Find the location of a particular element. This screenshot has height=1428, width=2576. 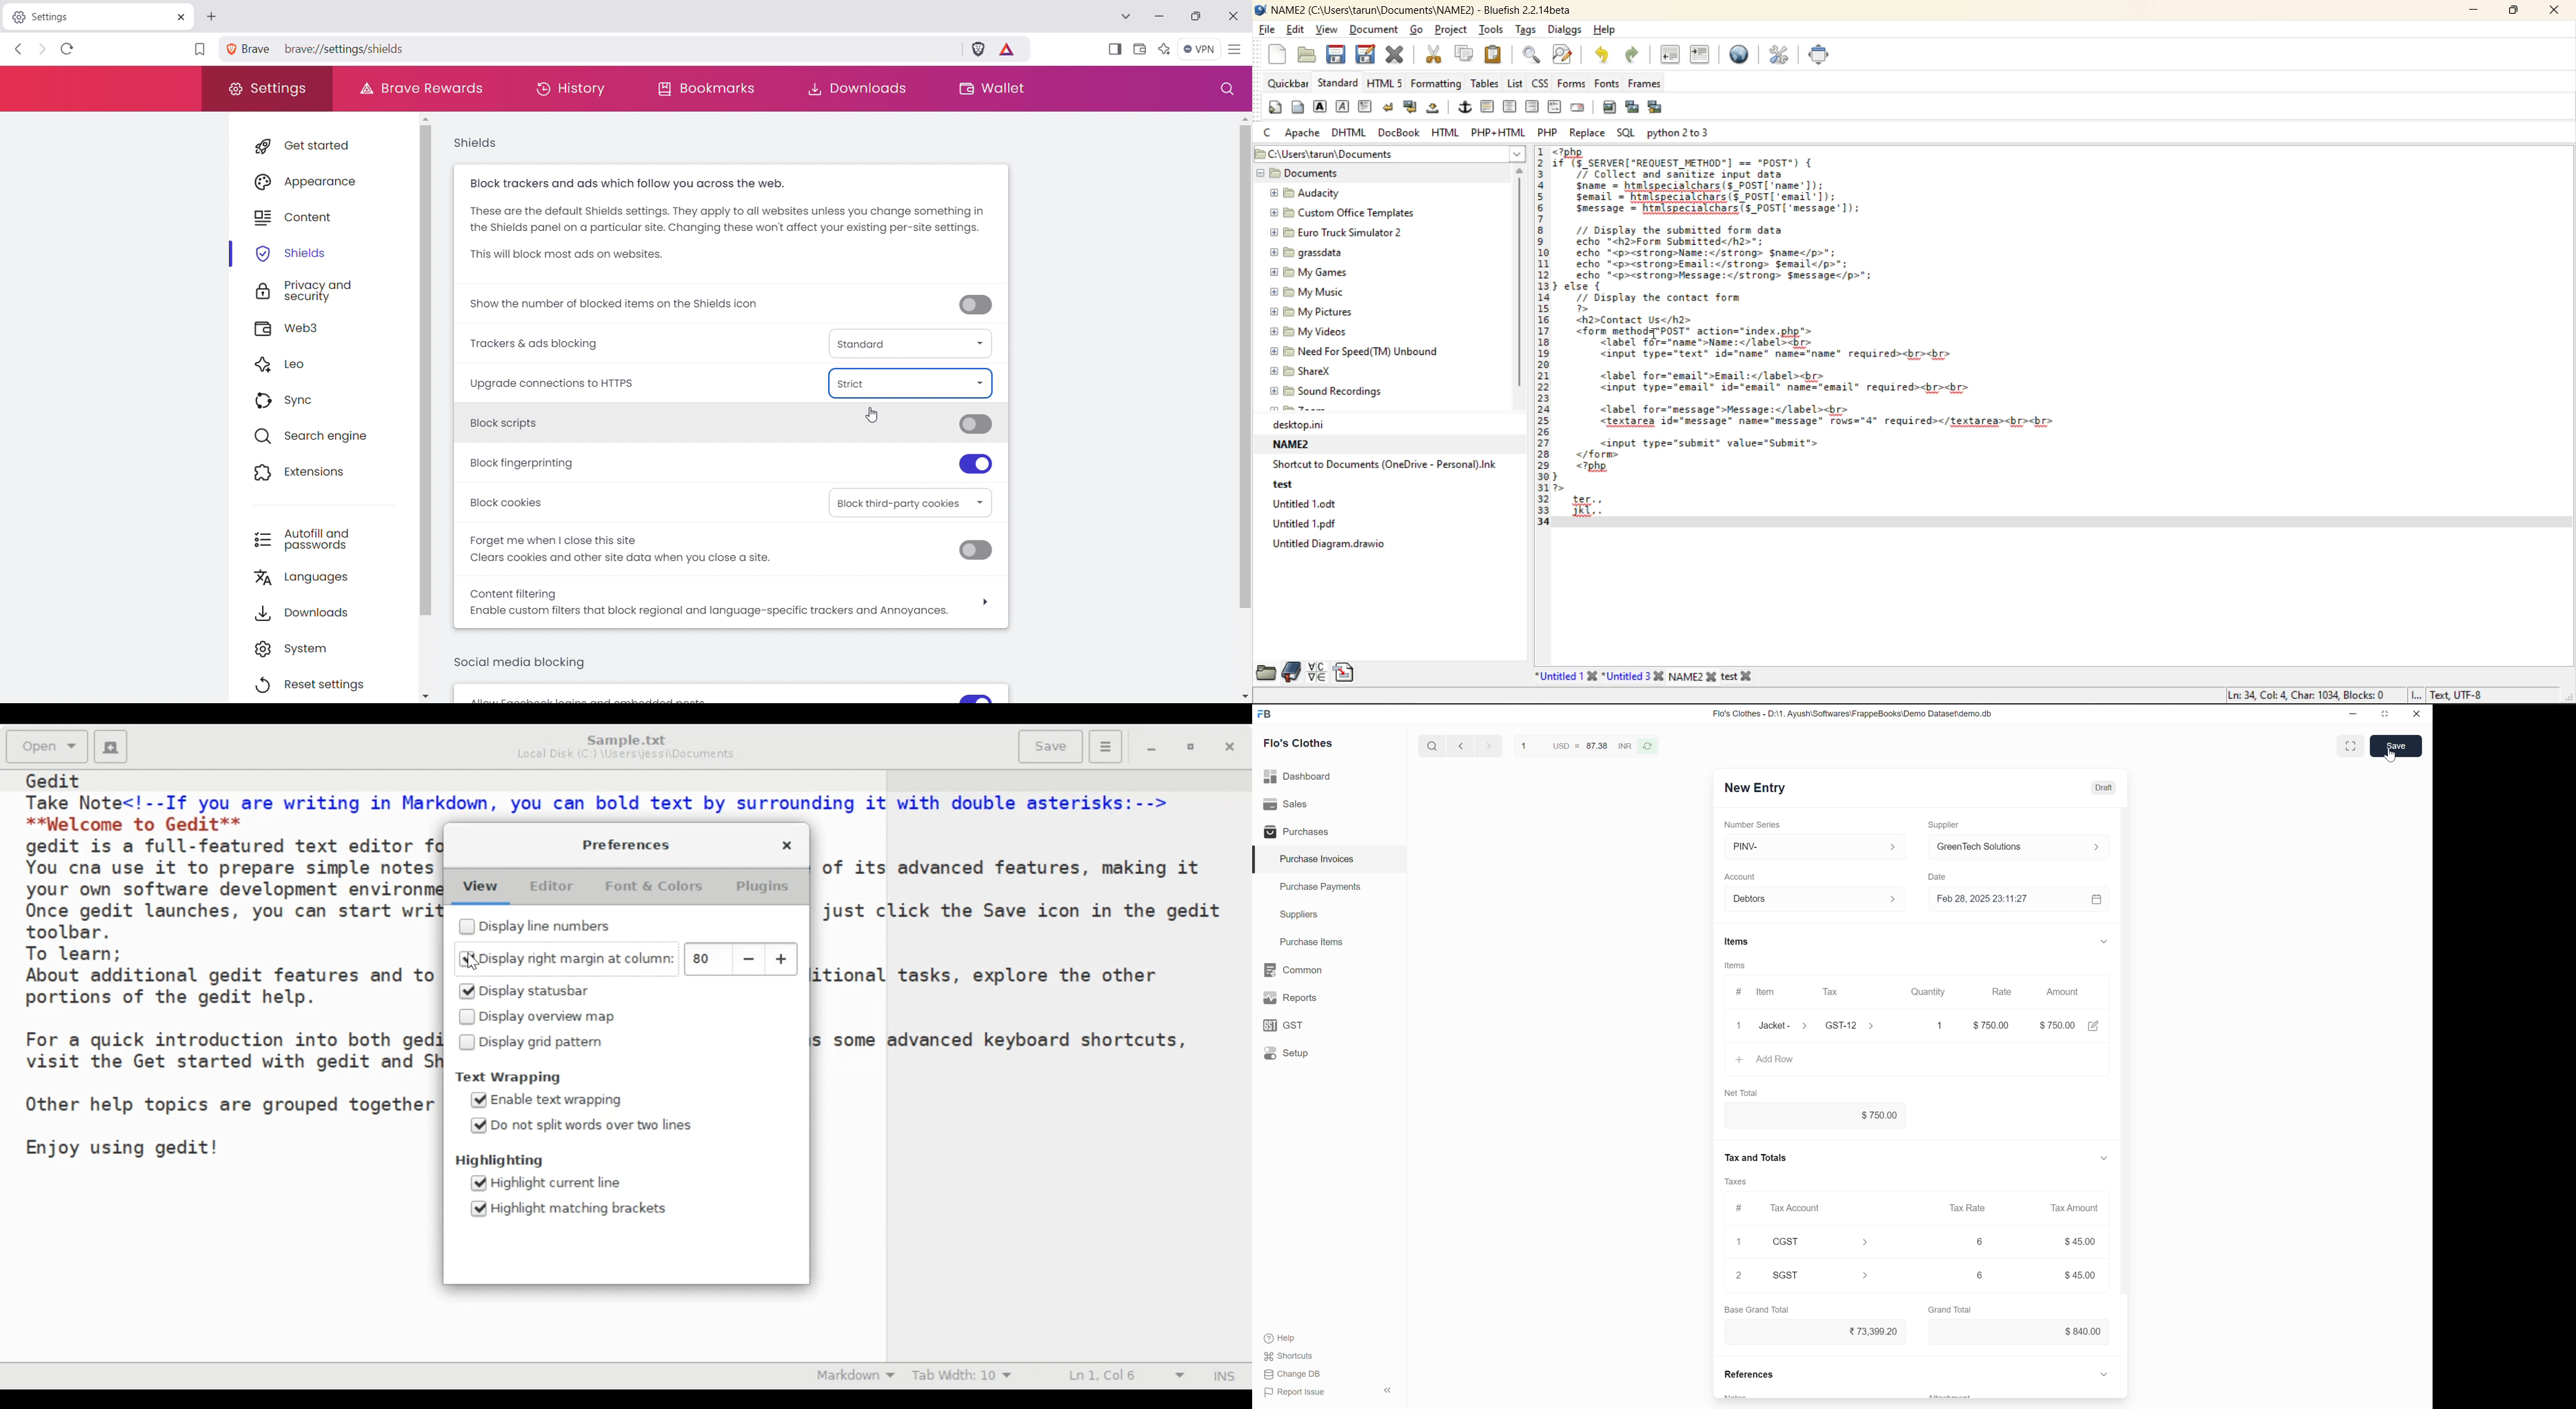

$102.99 is located at coordinates (1815, 1115).